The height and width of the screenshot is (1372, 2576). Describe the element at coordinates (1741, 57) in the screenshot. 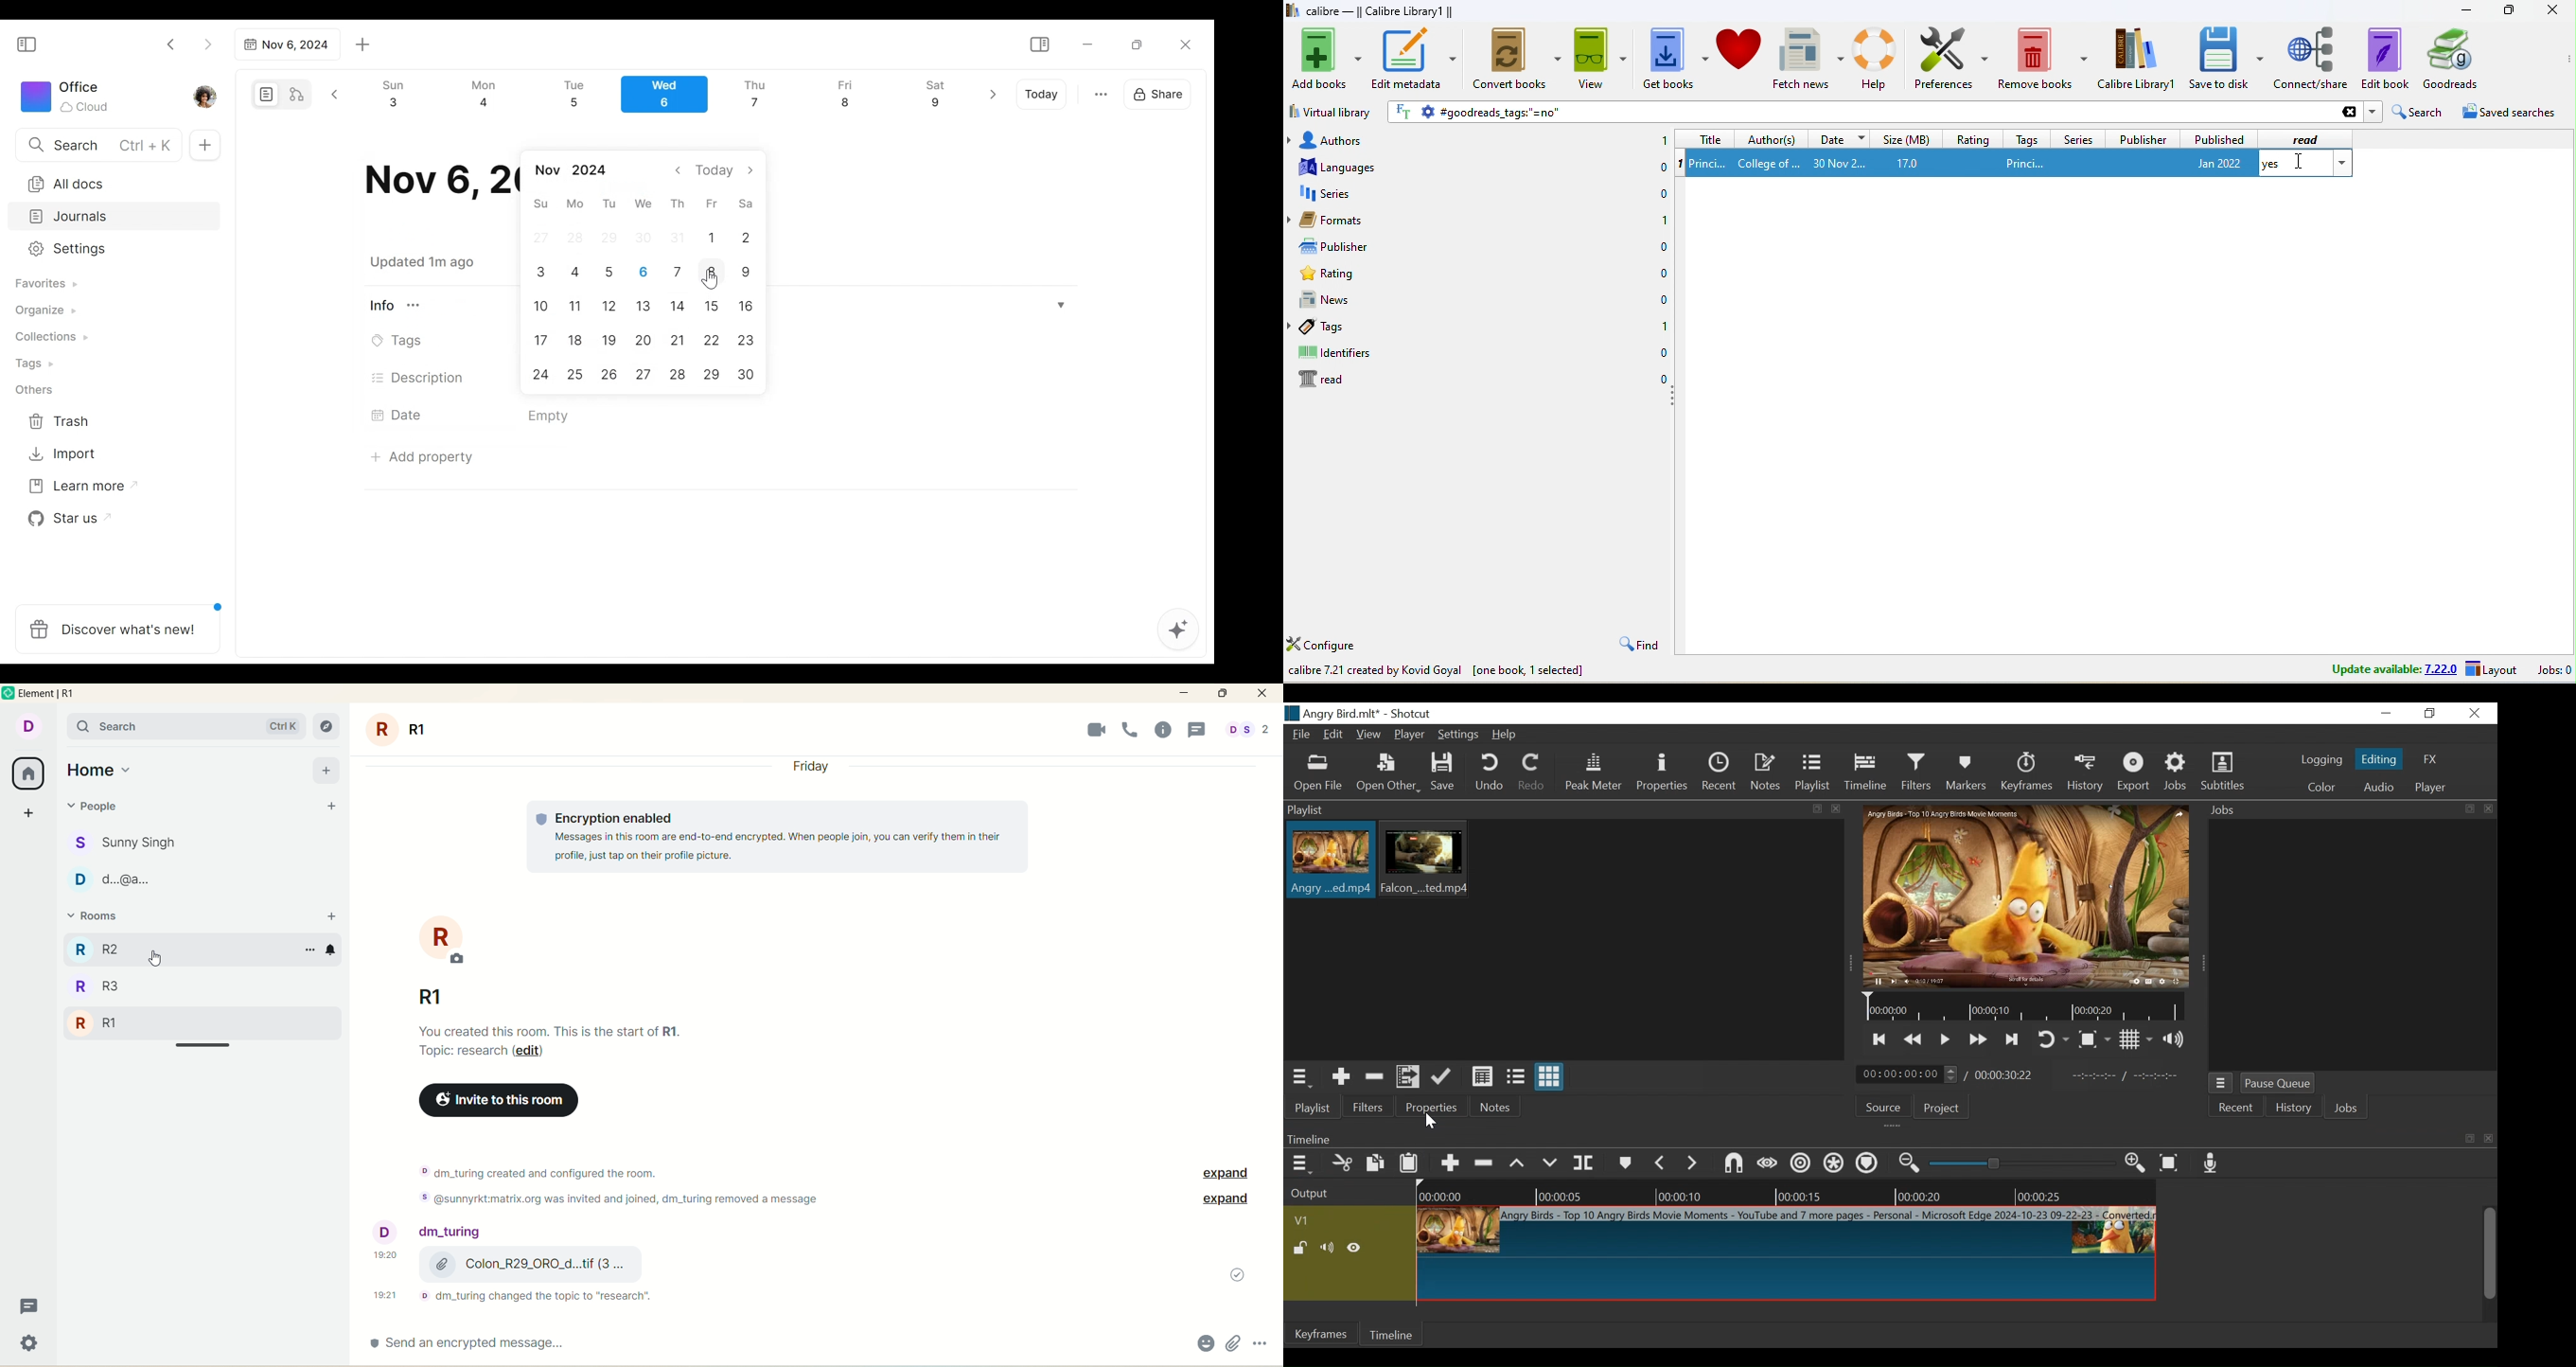

I see `donate` at that location.